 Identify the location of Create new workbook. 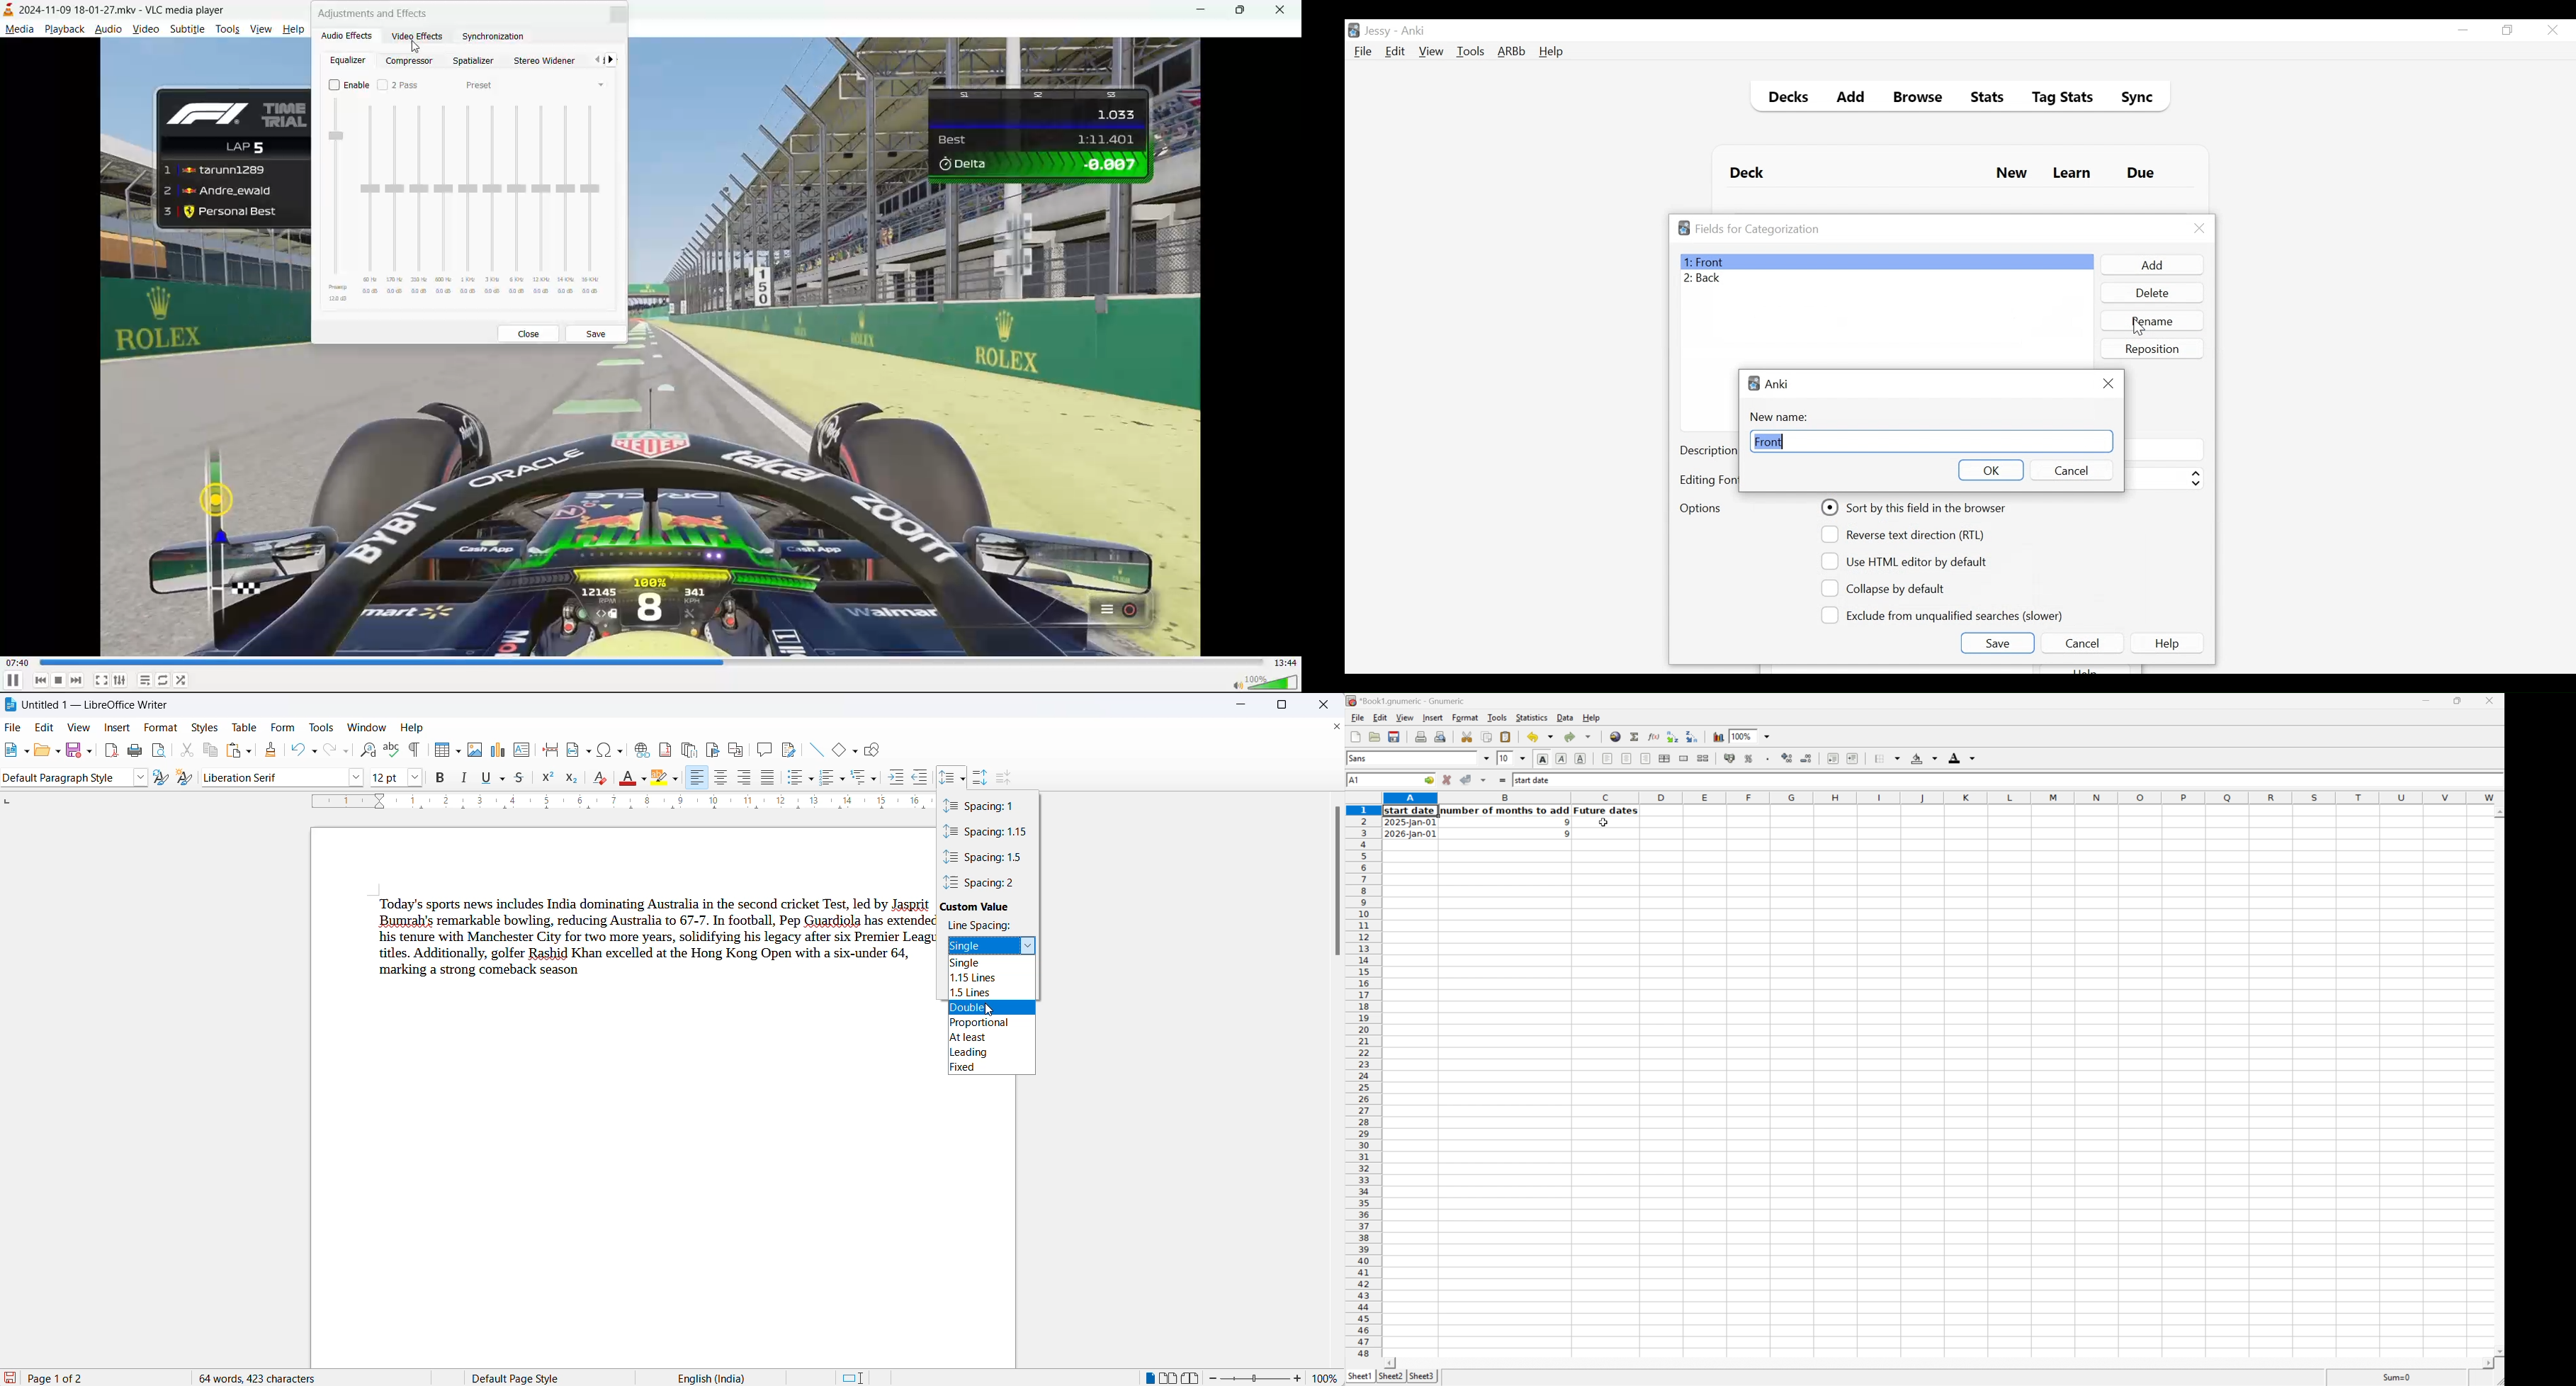
(1355, 737).